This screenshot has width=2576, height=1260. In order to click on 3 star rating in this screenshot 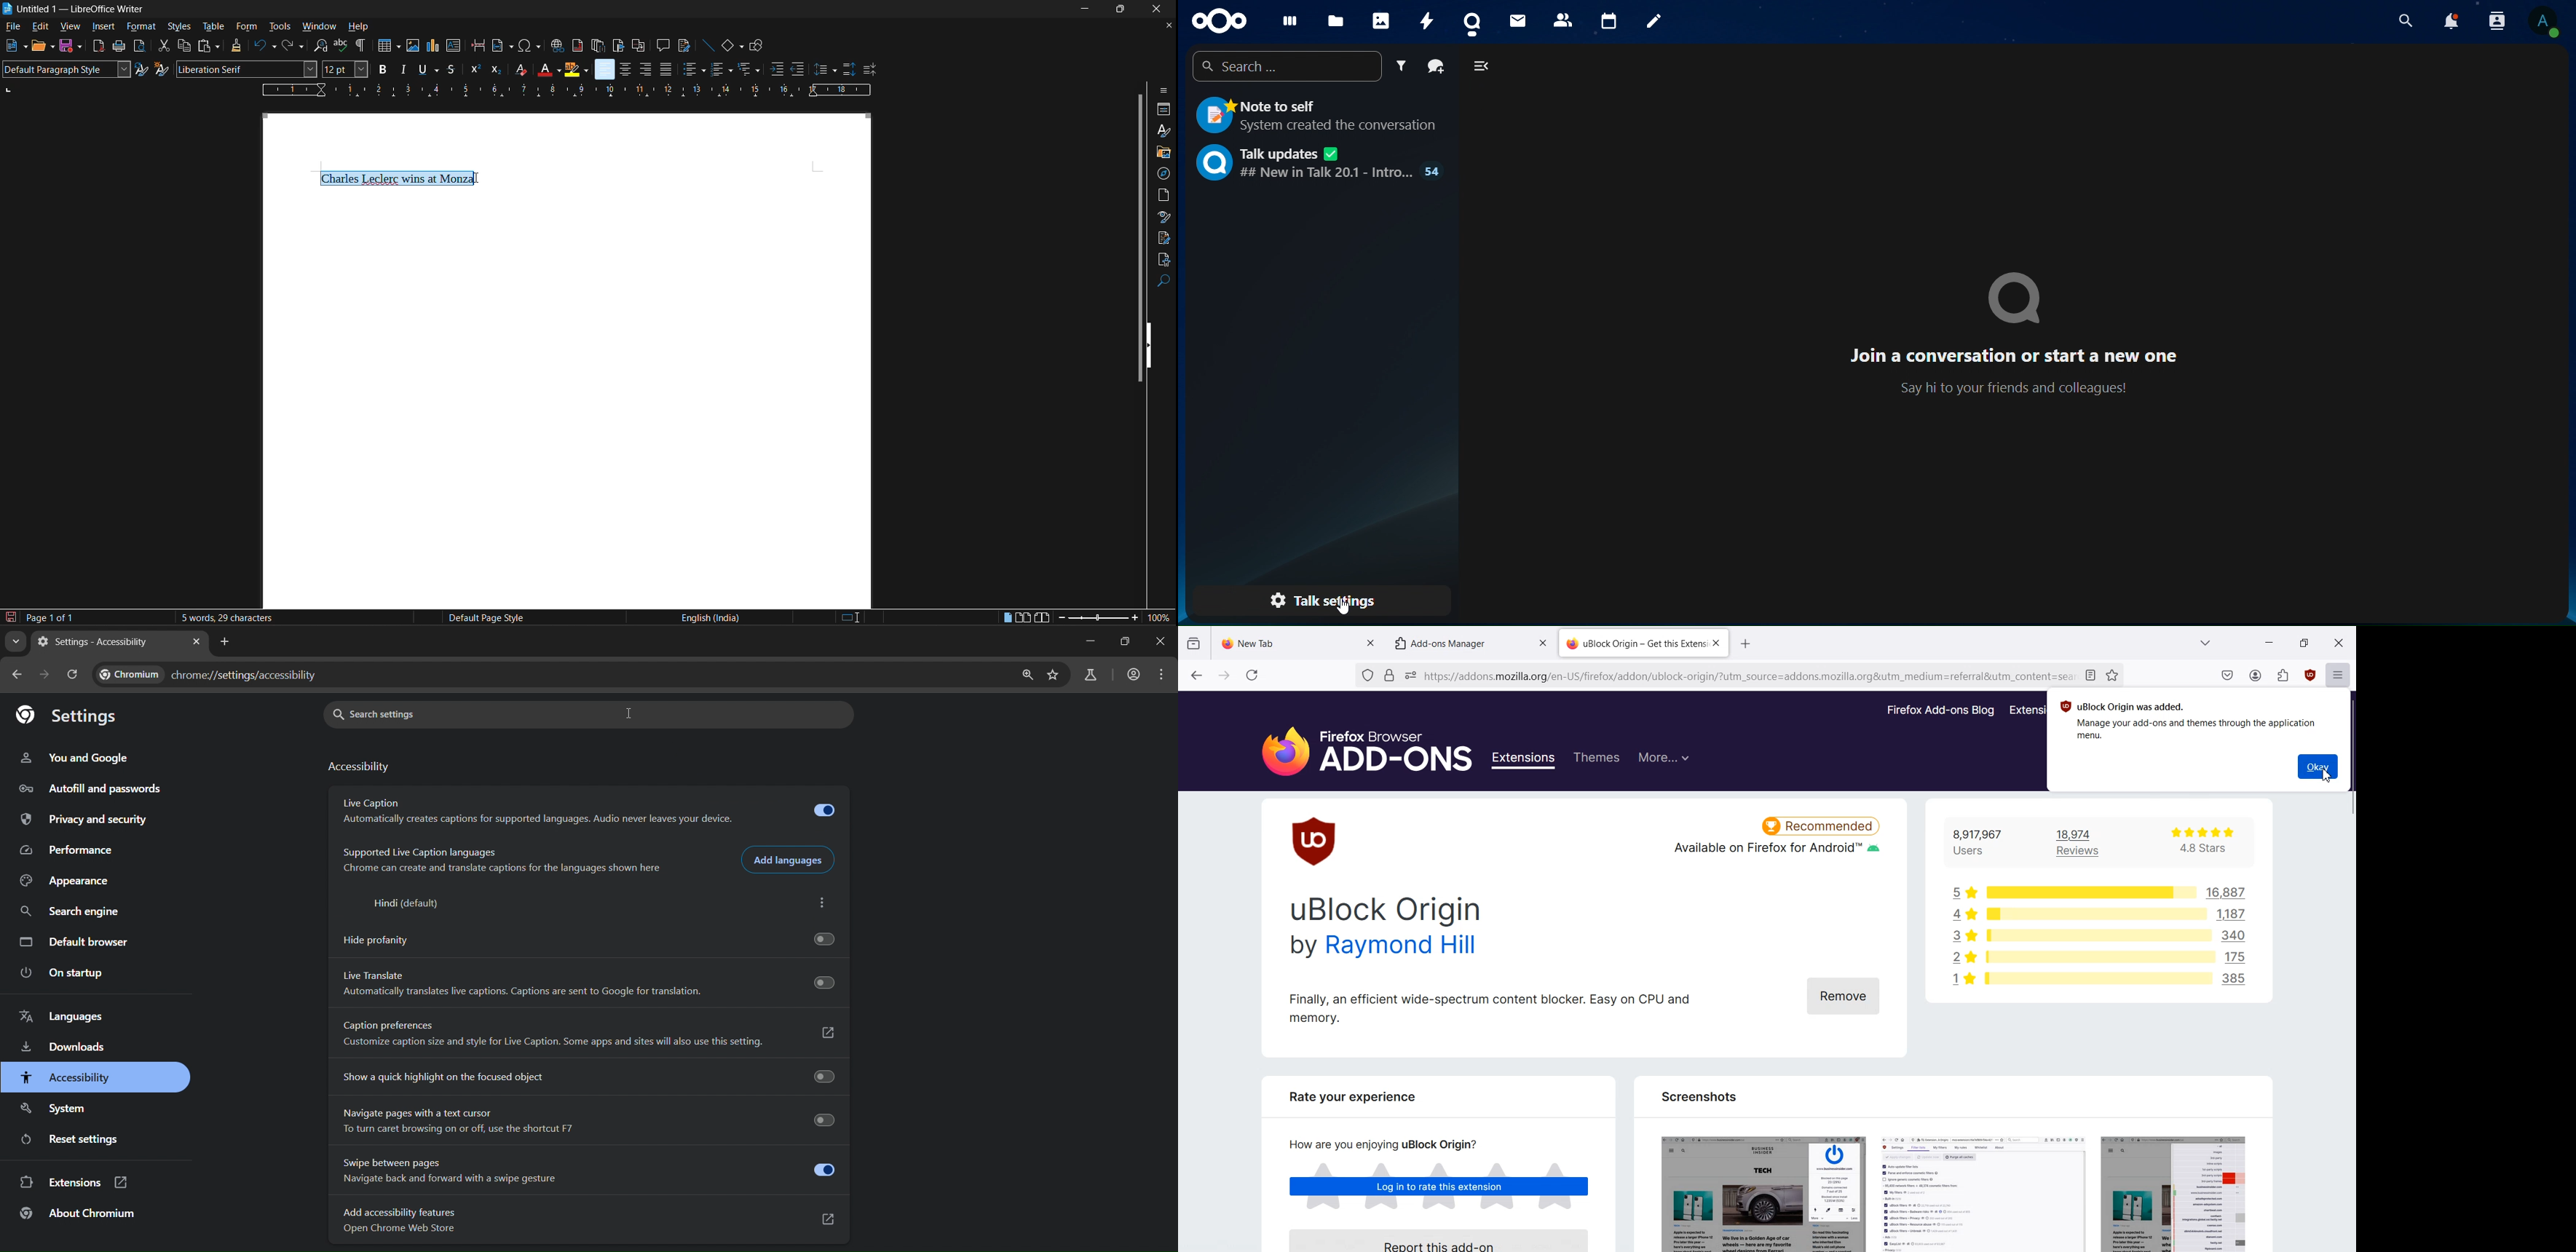, I will do `click(1960, 936)`.